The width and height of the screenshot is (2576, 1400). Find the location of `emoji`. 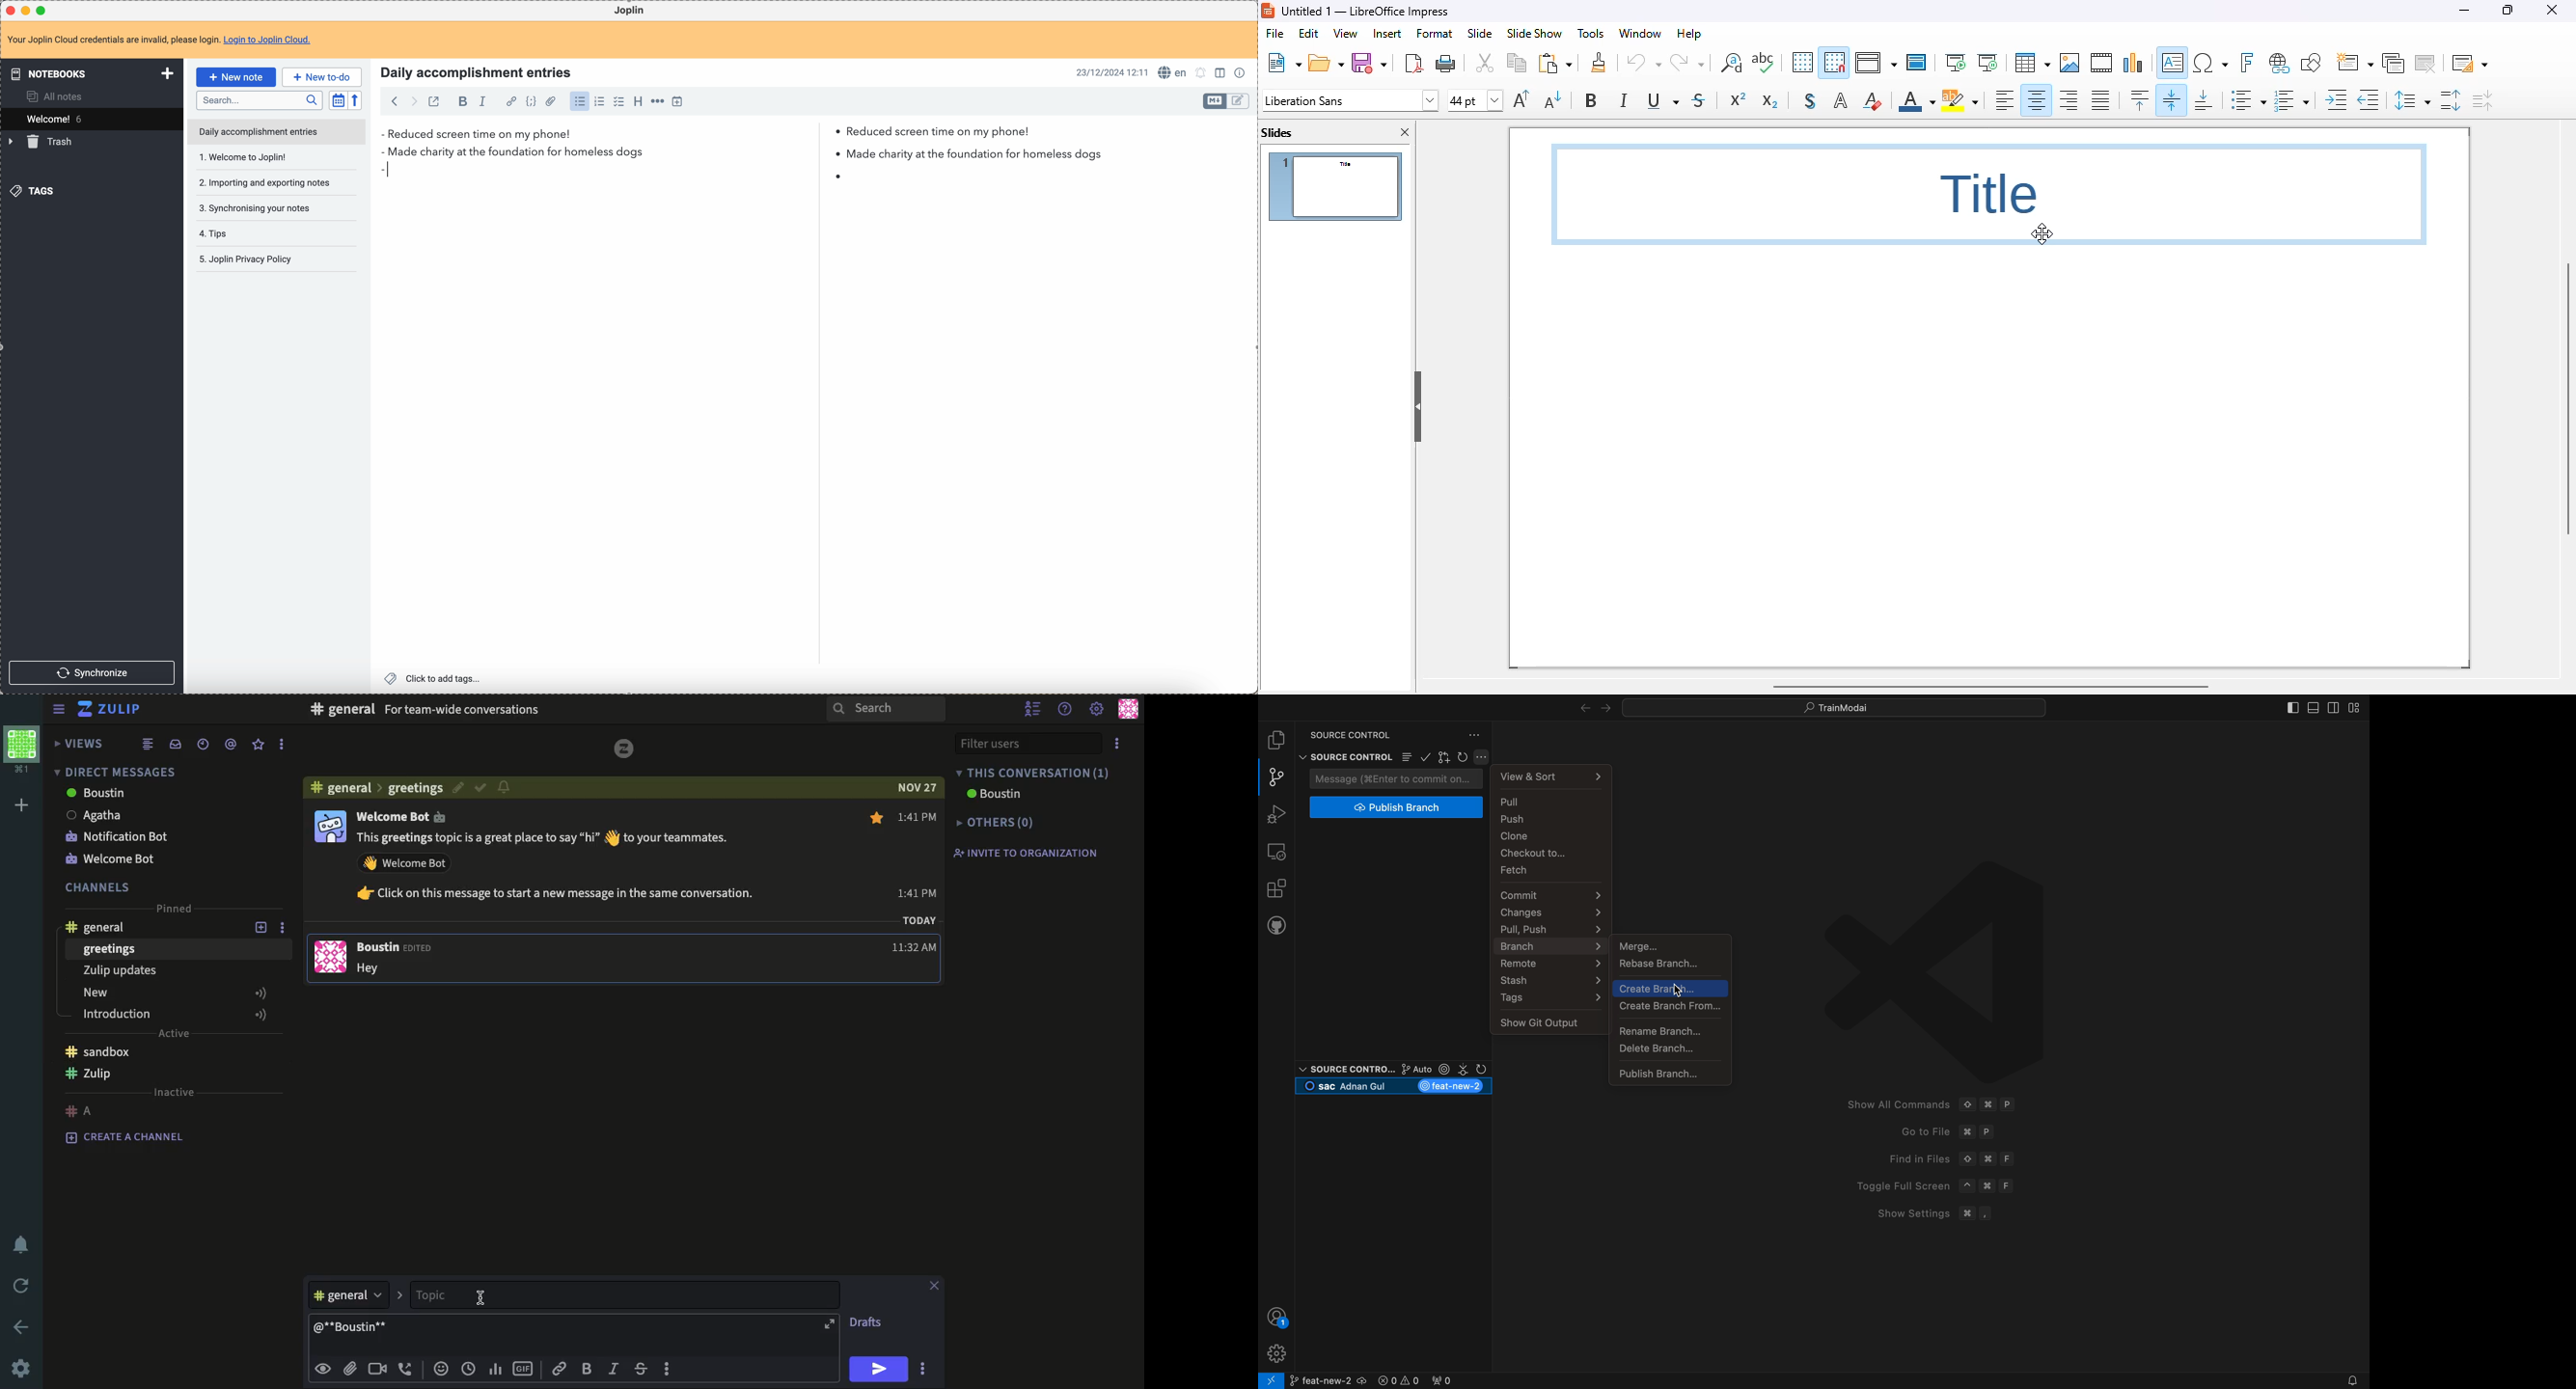

emoji is located at coordinates (441, 1368).